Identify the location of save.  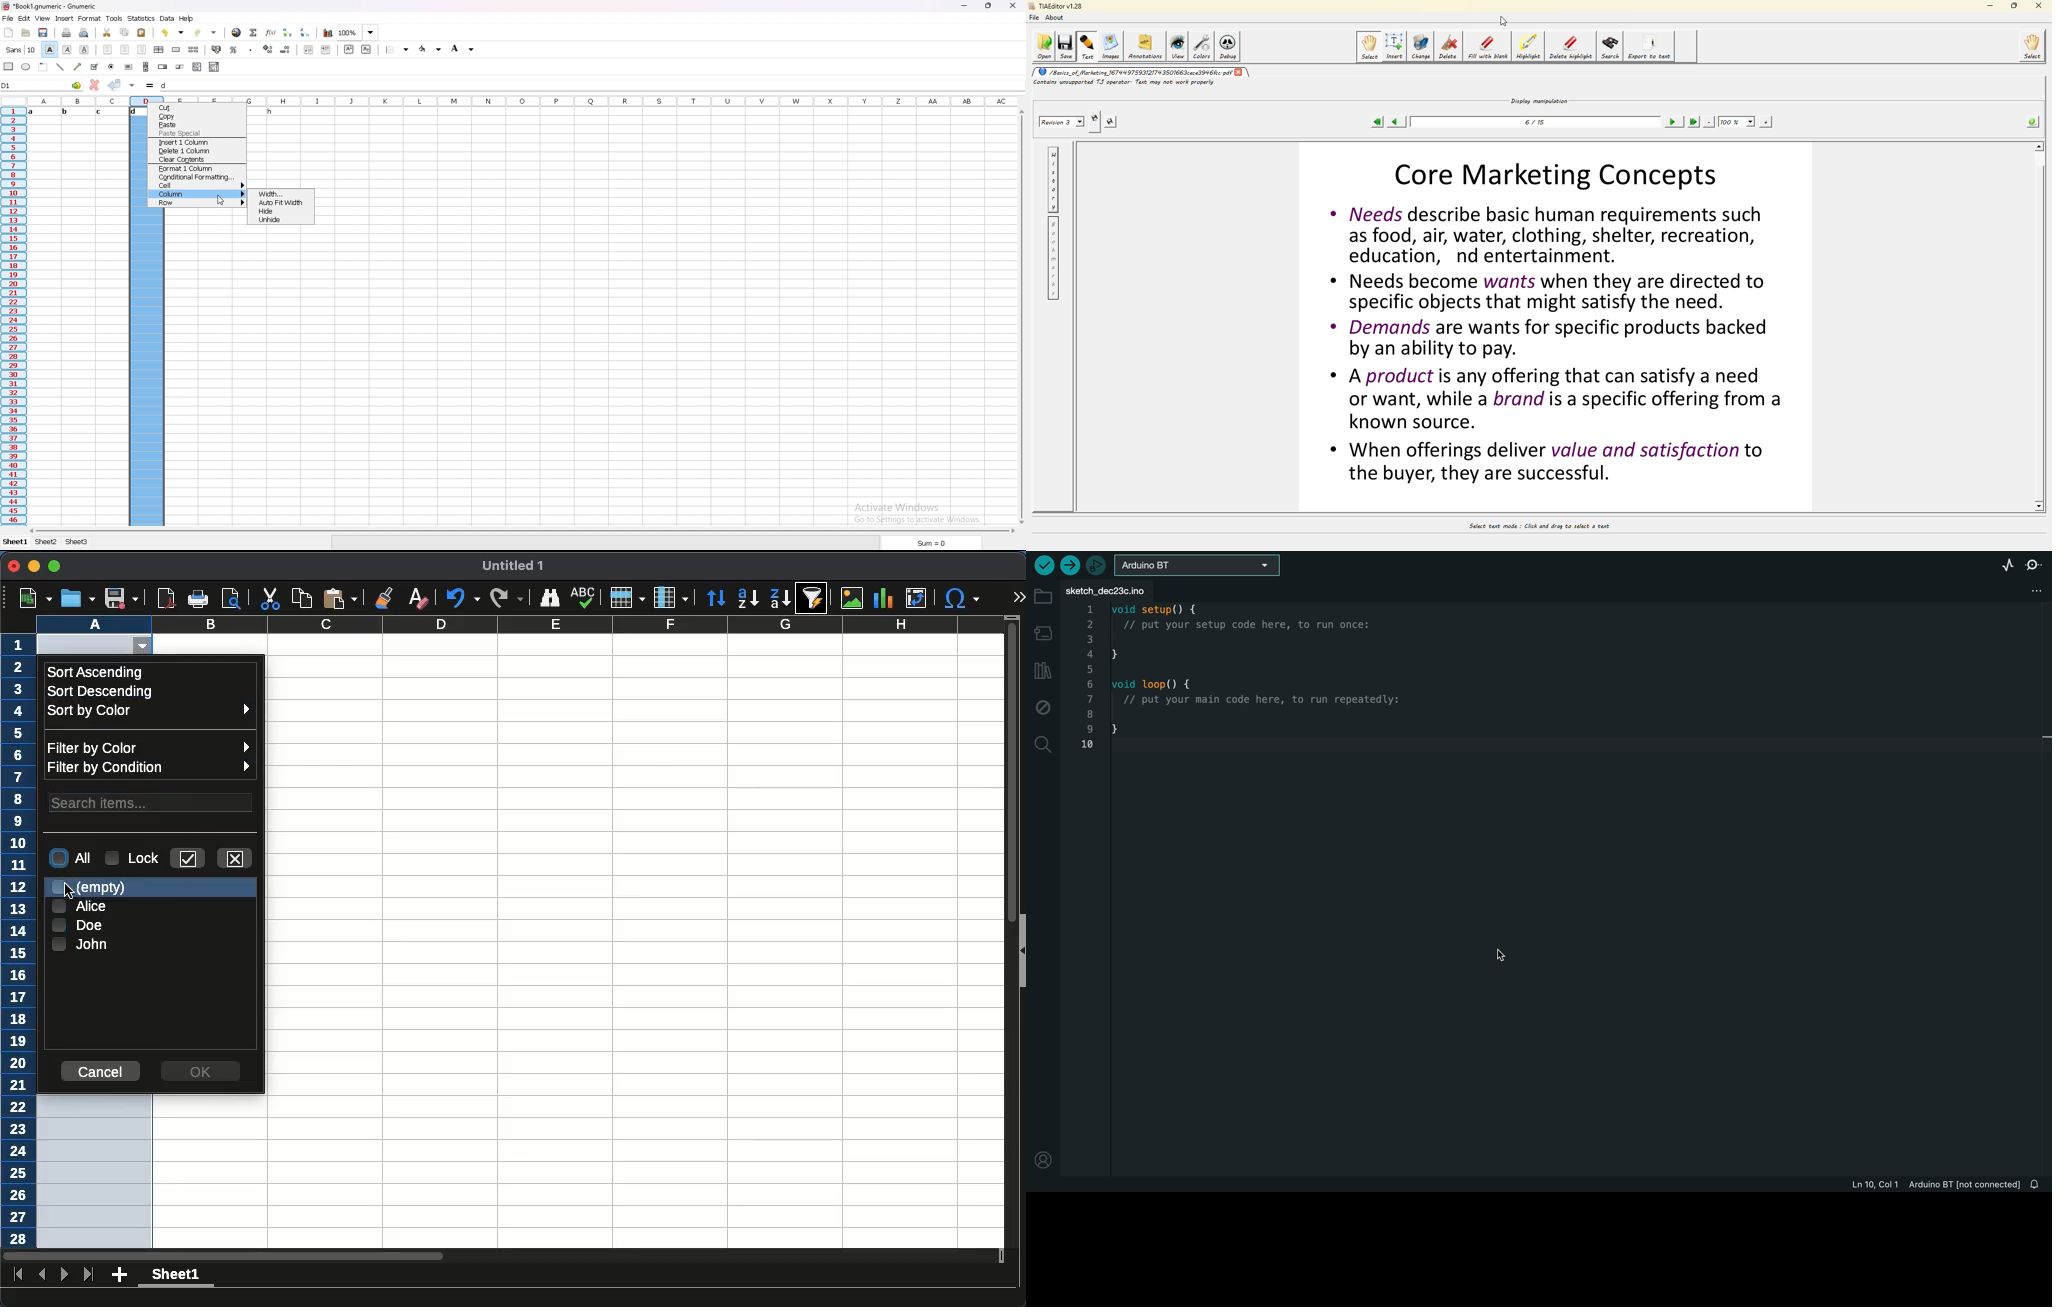
(44, 33).